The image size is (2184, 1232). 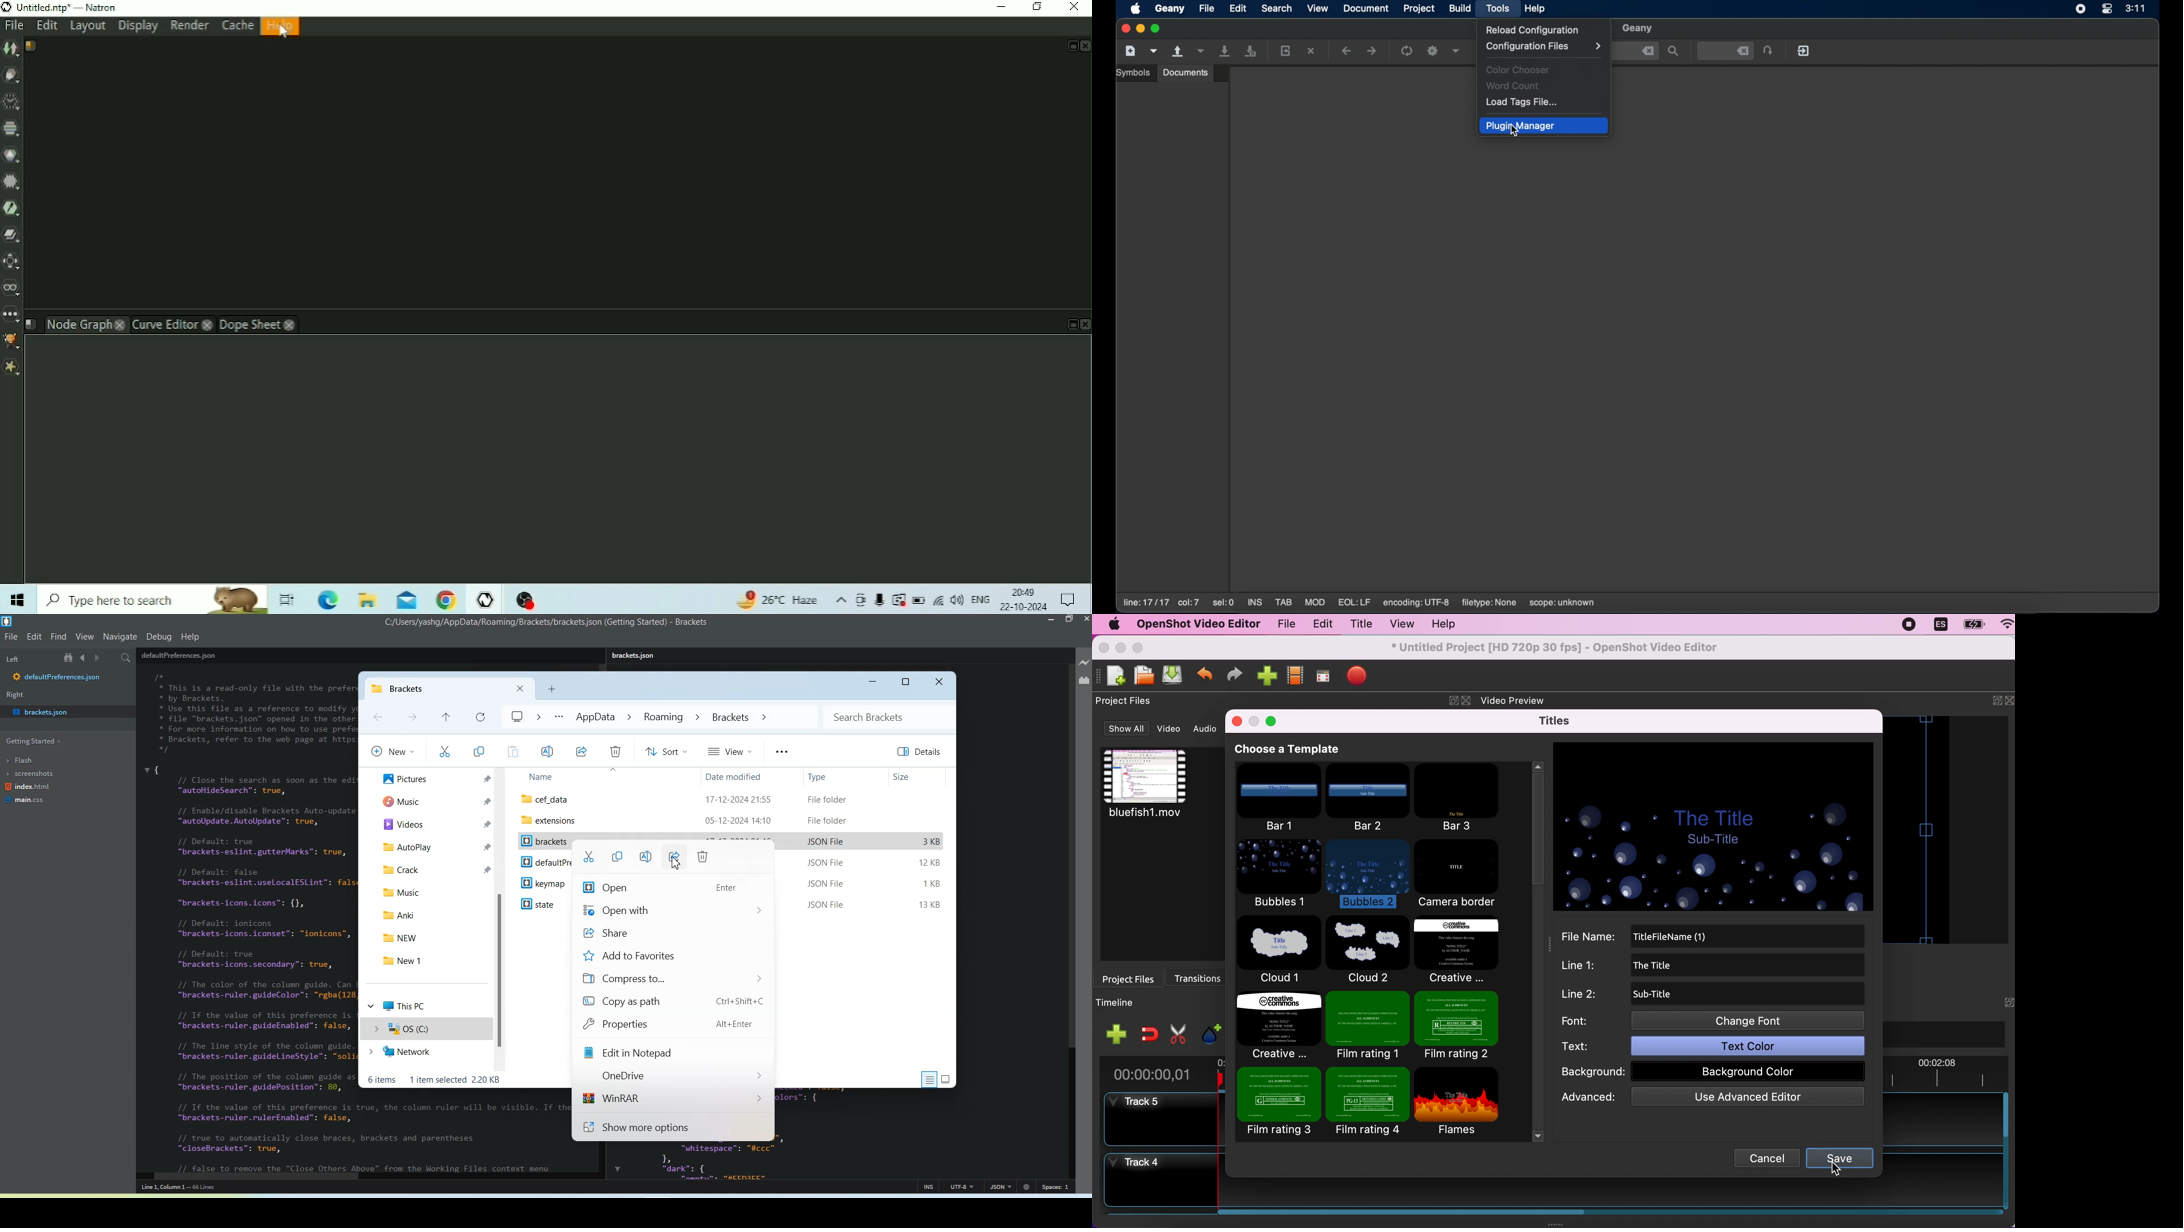 What do you see at coordinates (435, 1080) in the screenshot?
I see `6 items 1 item selected 2.20 kb` at bounding box center [435, 1080].